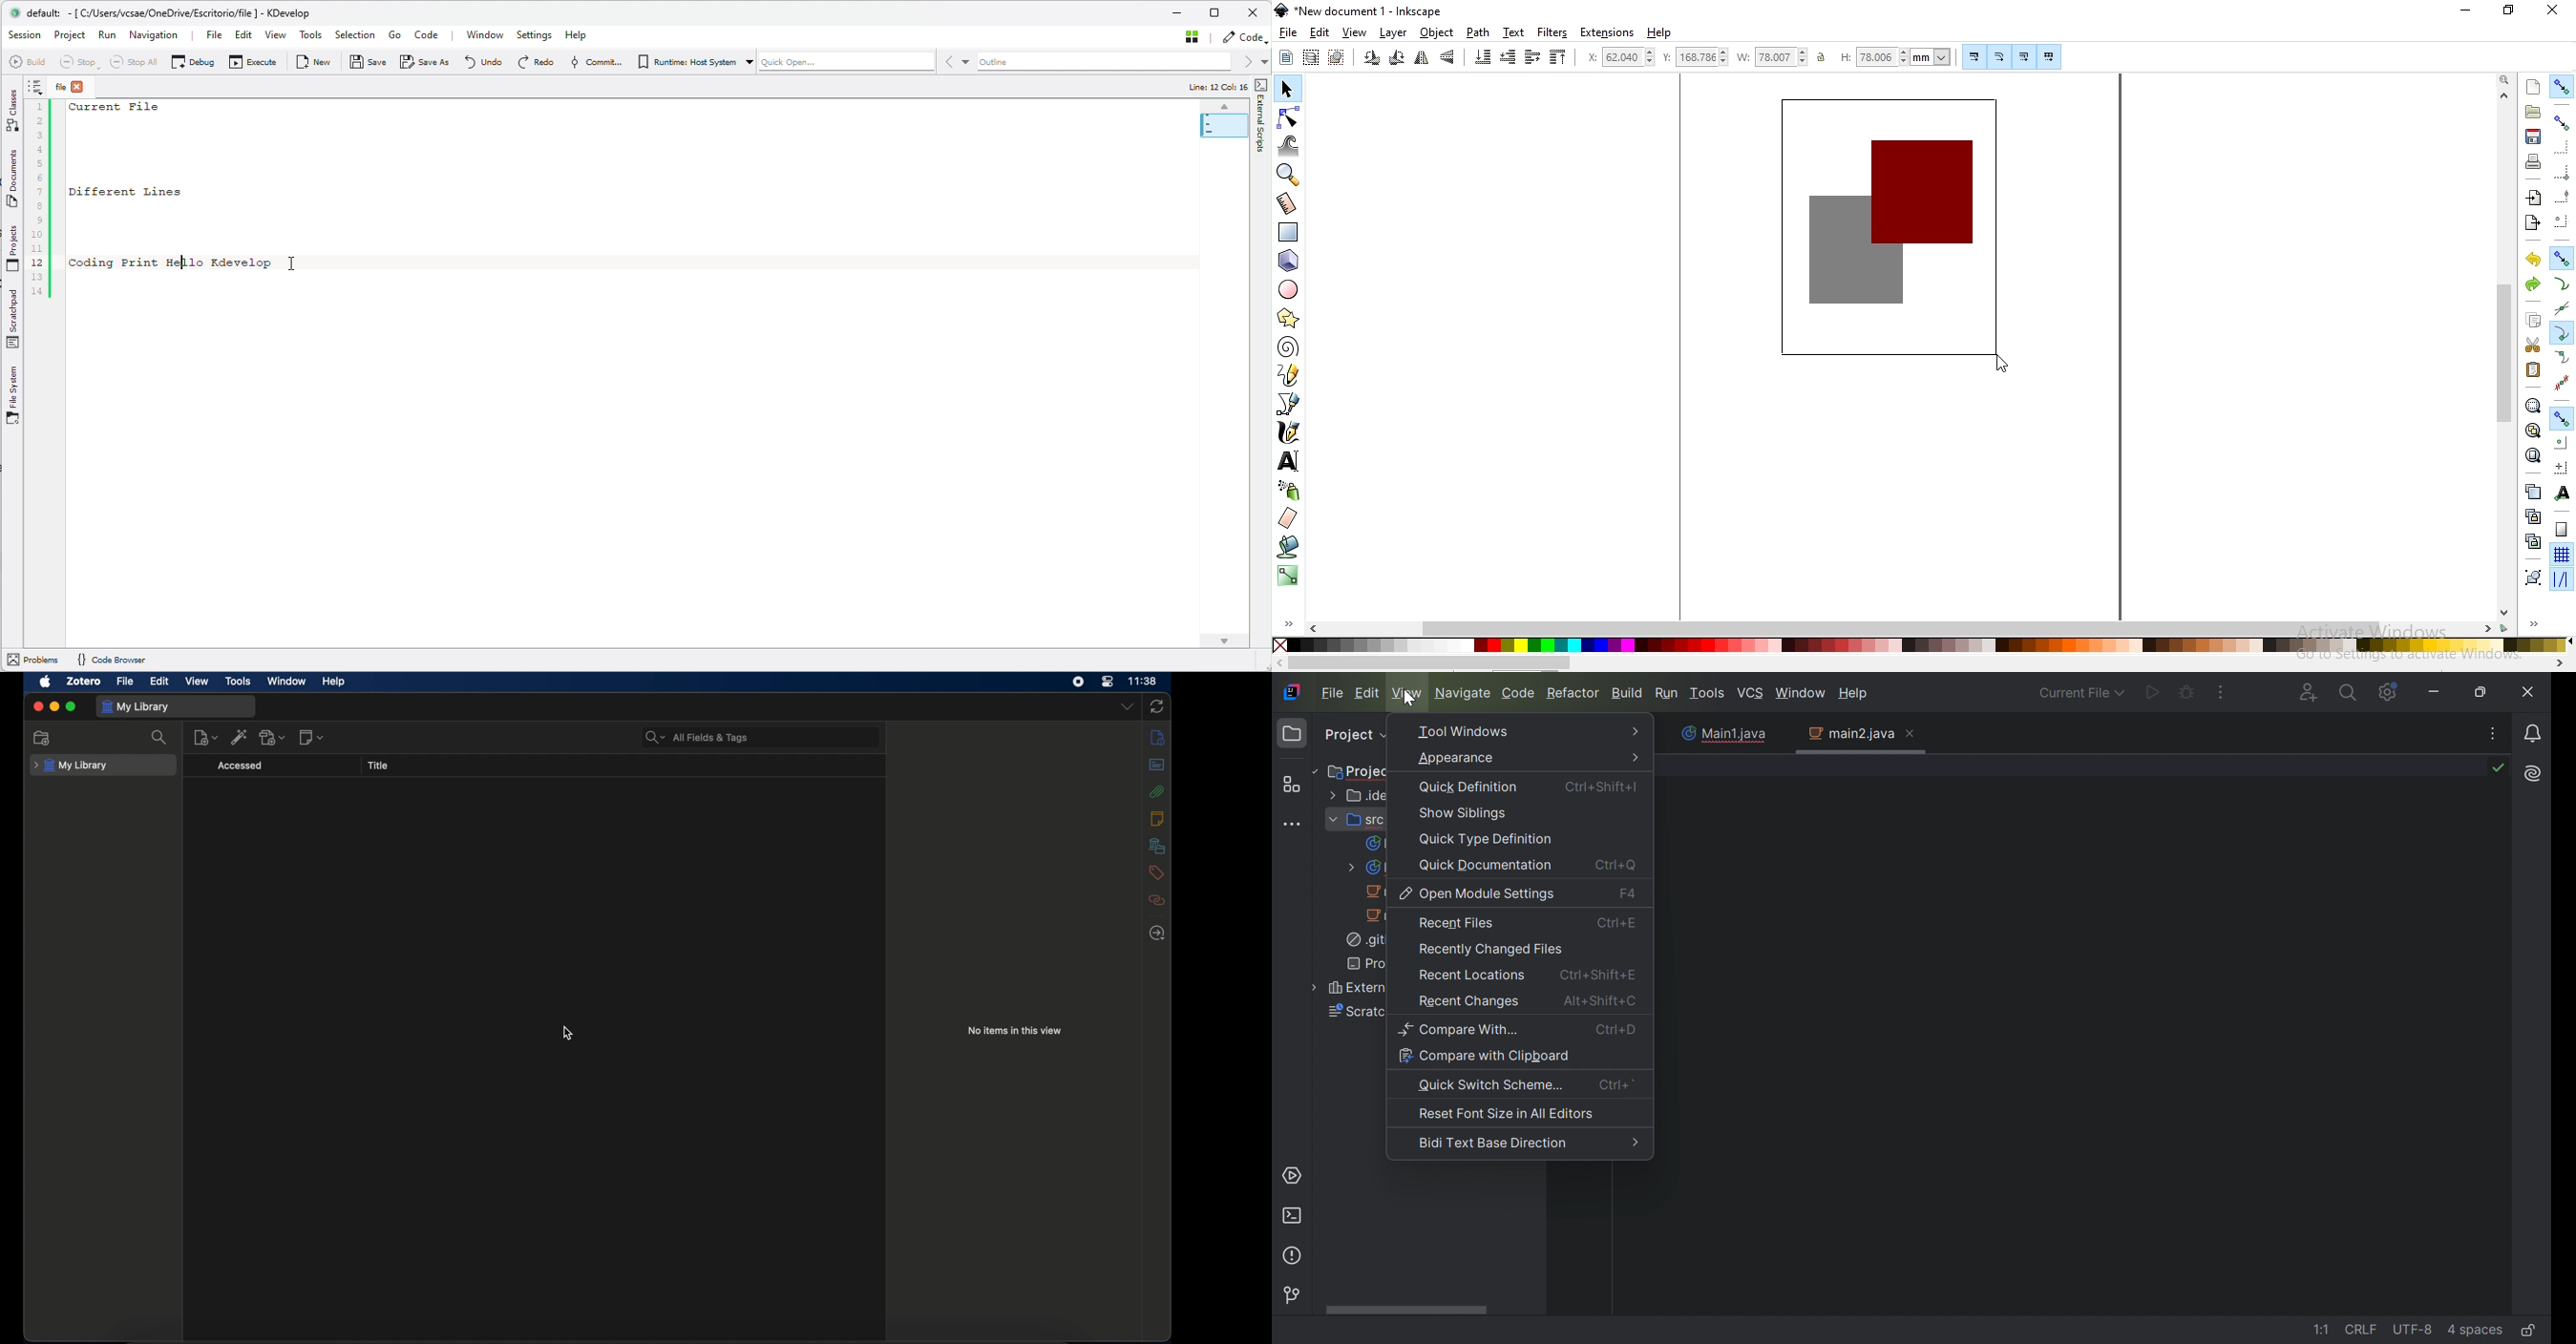 The height and width of the screenshot is (1344, 2576). Describe the element at coordinates (1898, 56) in the screenshot. I see `height of selection` at that location.